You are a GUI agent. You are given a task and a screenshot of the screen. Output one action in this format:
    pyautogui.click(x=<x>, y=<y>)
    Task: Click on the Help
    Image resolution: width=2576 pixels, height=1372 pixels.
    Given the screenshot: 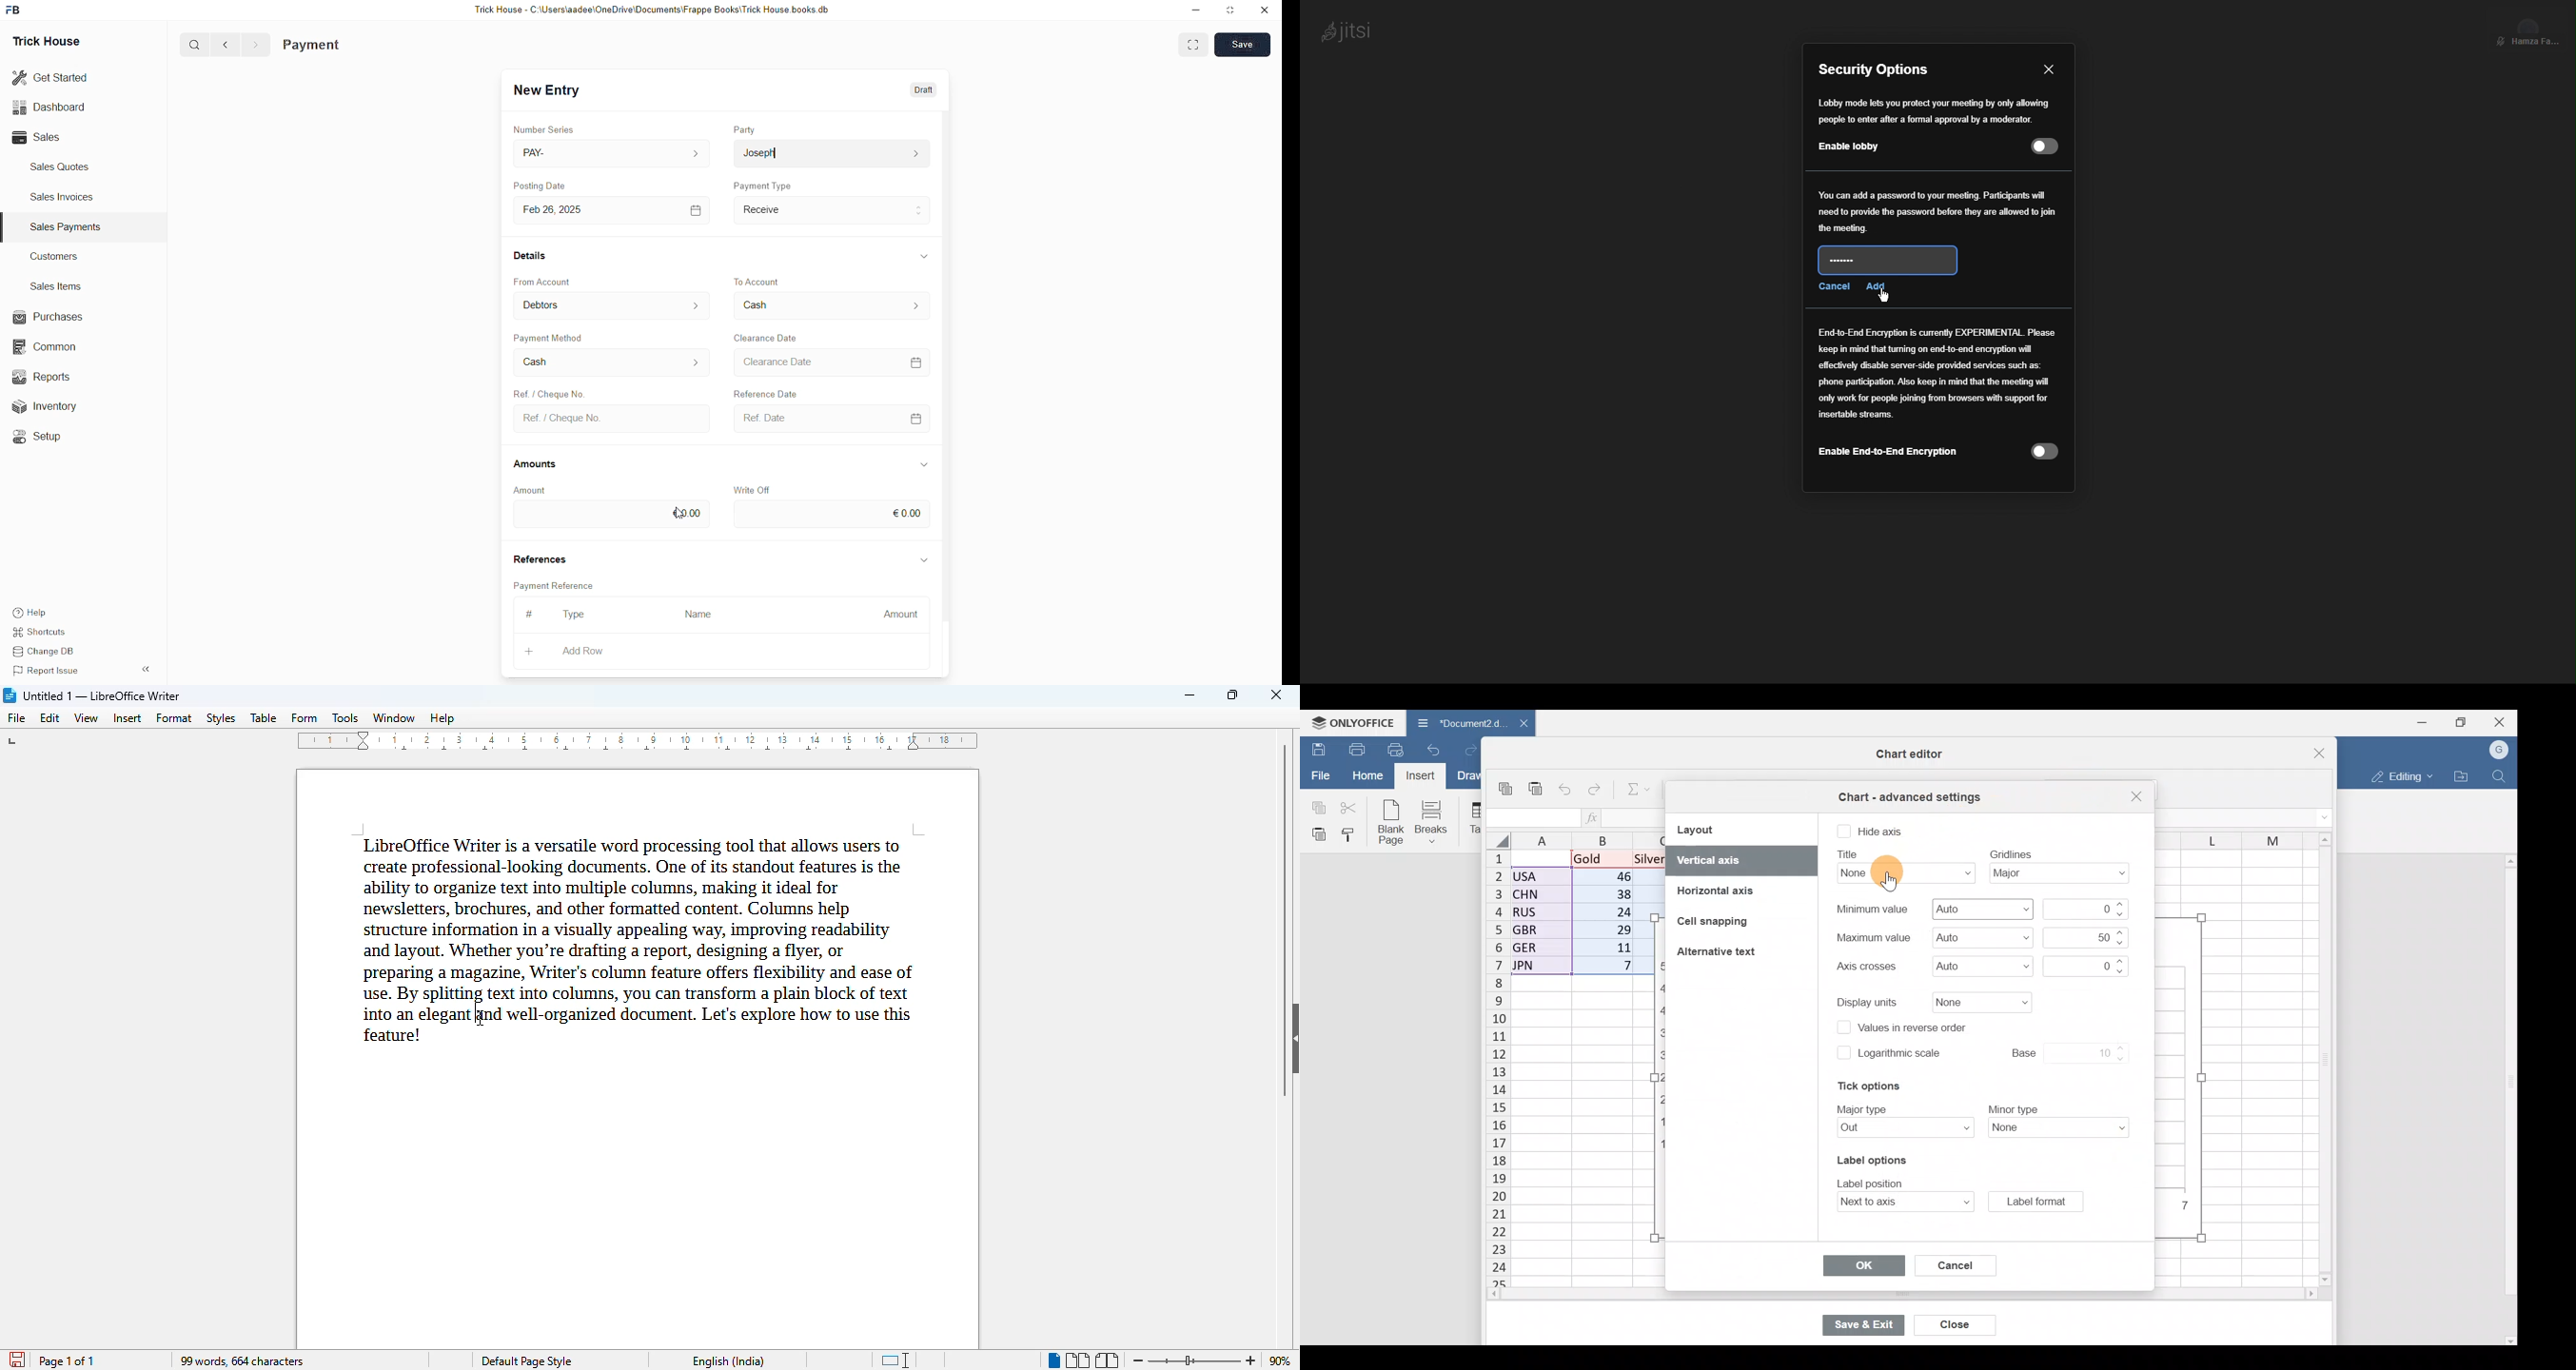 What is the action you would take?
    pyautogui.click(x=32, y=609)
    